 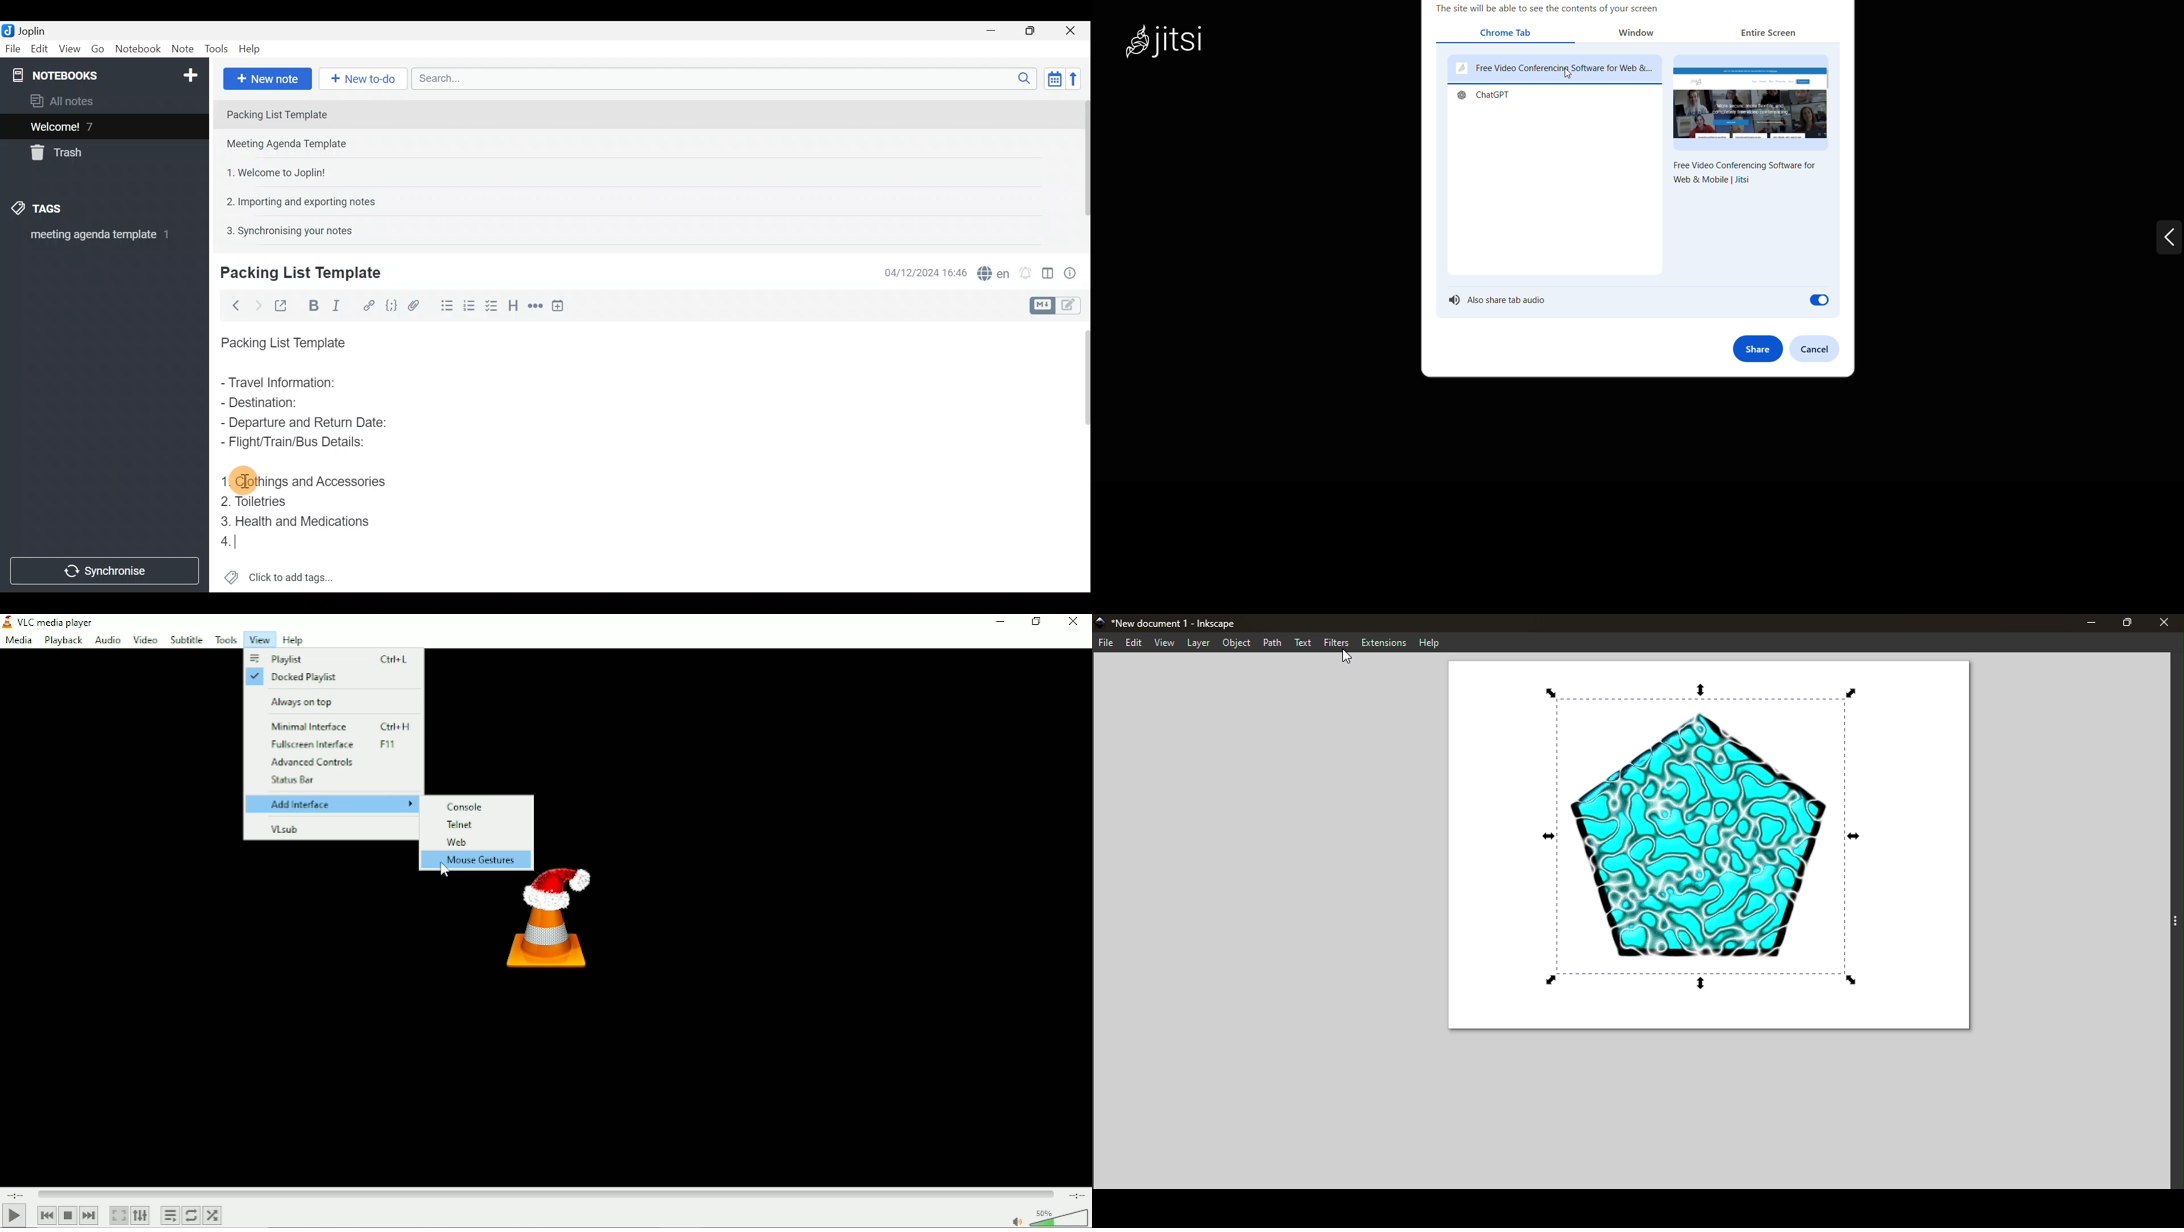 I want to click on Advanced controls, so click(x=333, y=763).